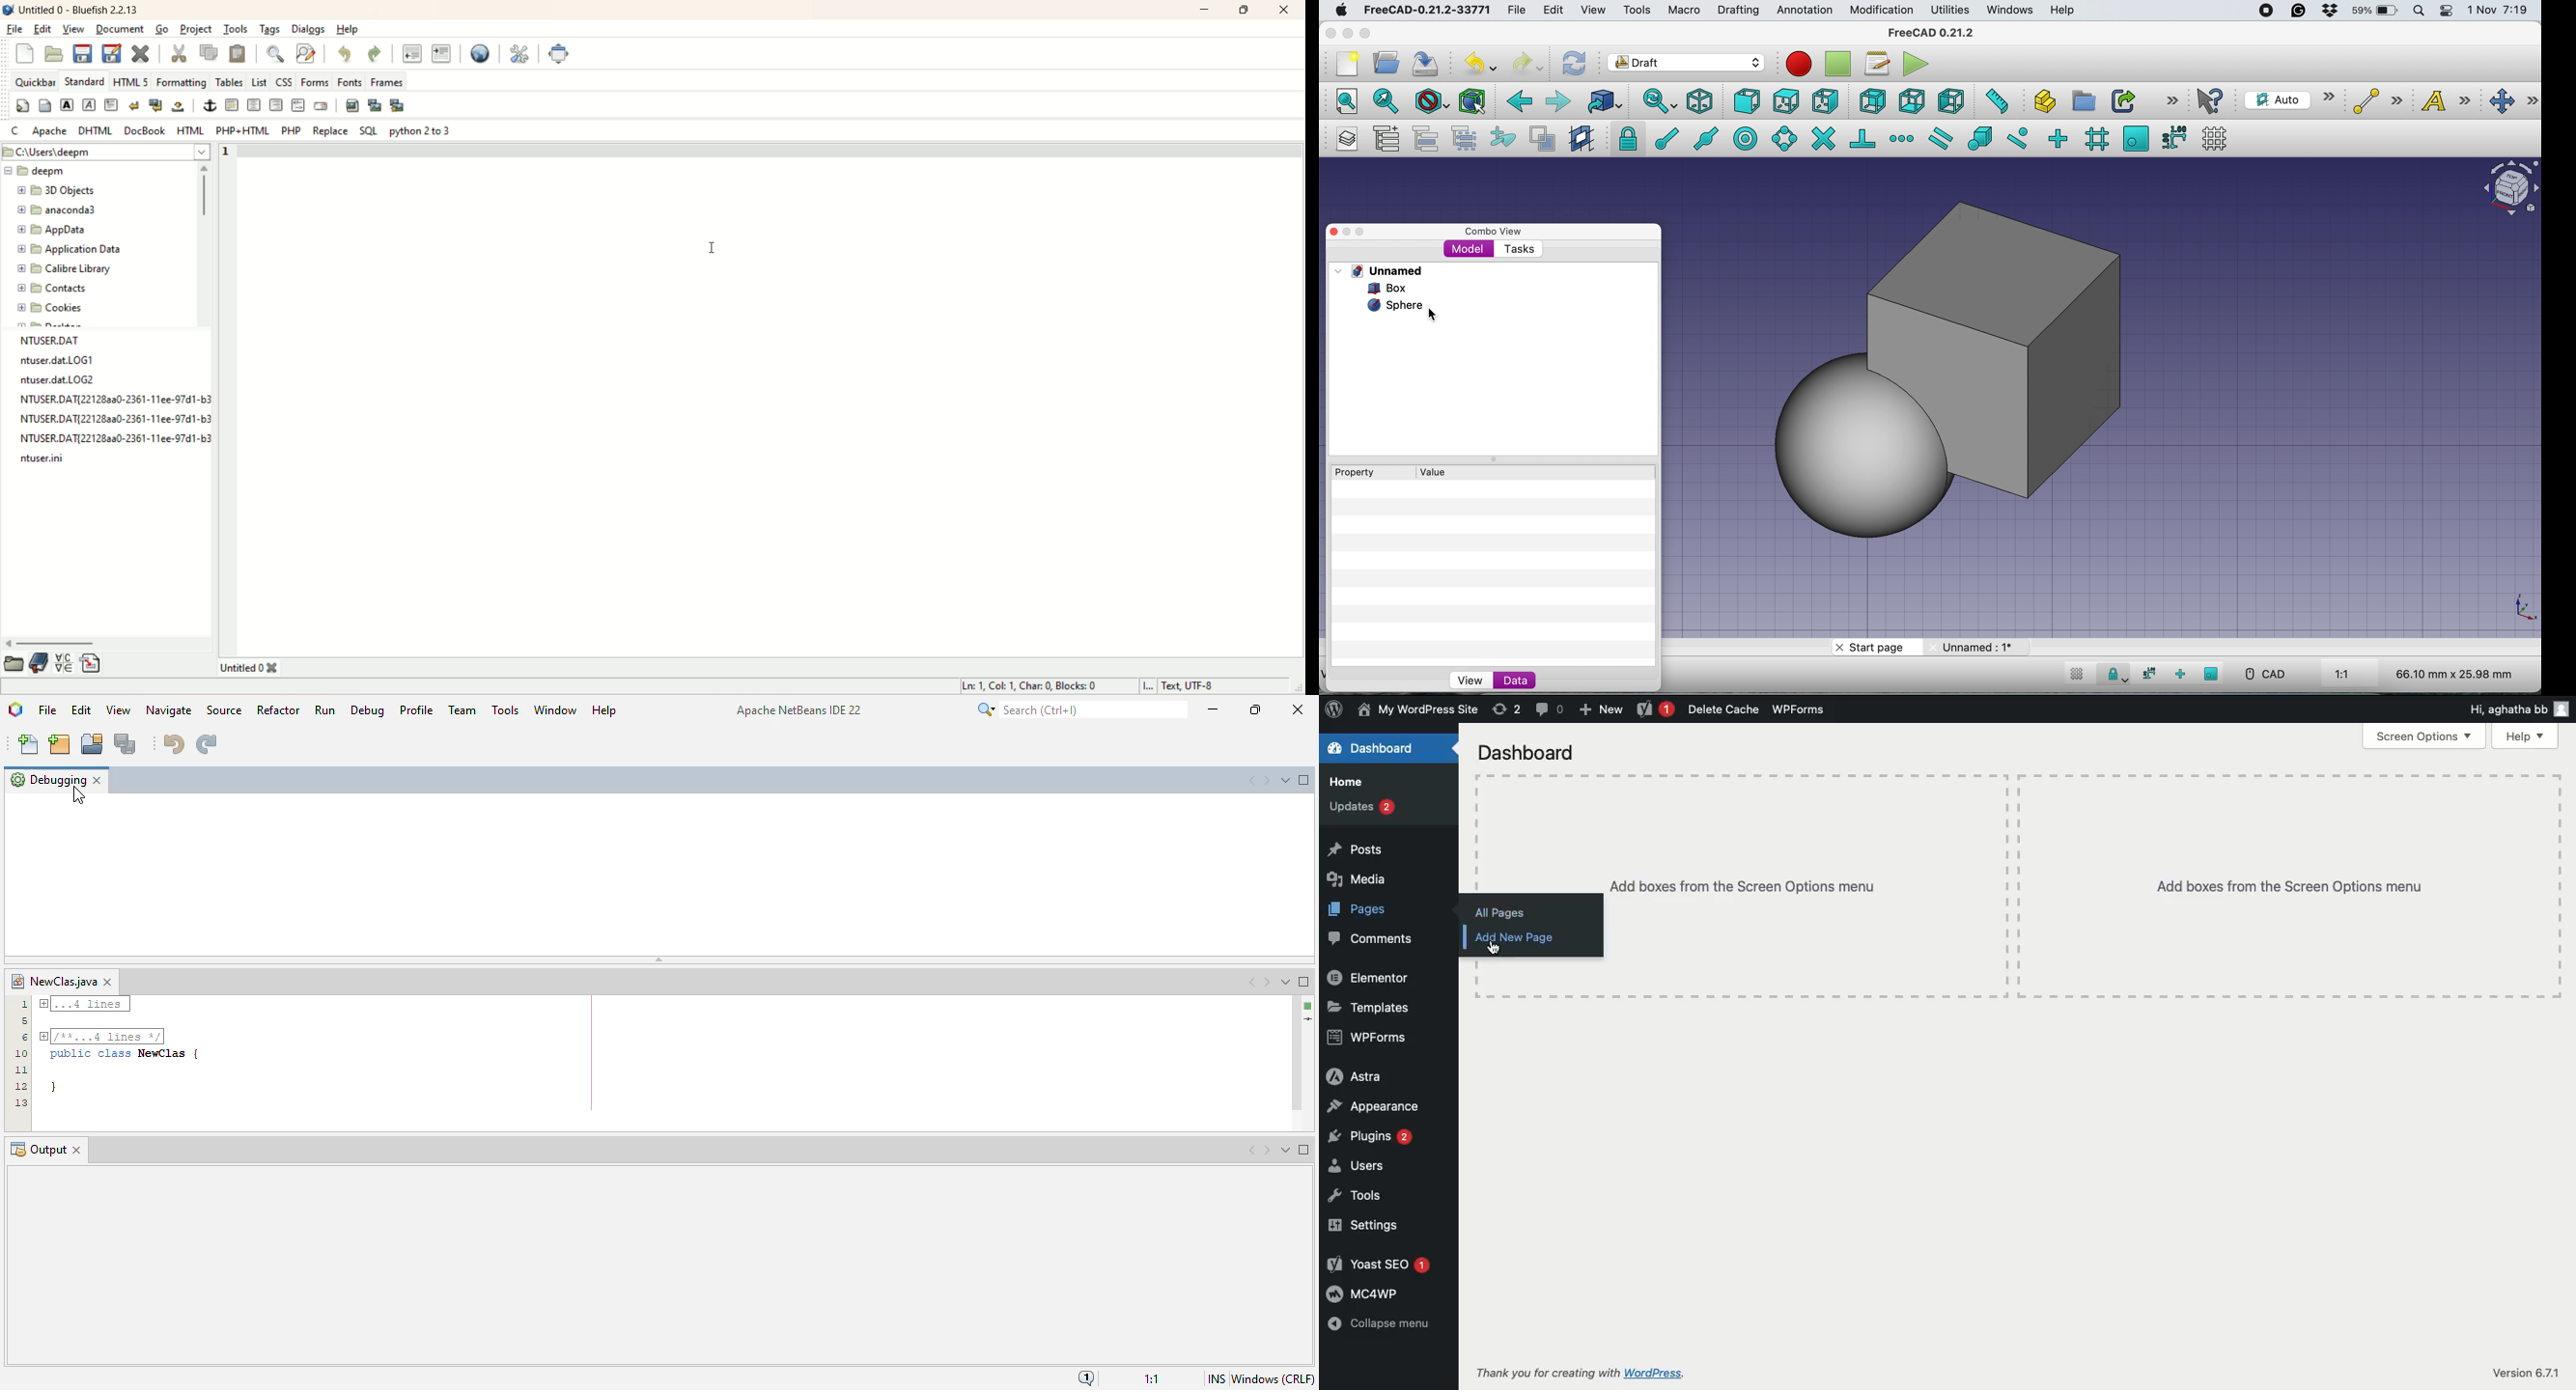 The height and width of the screenshot is (1400, 2576). What do you see at coordinates (1342, 10) in the screenshot?
I see `system logo` at bounding box center [1342, 10].